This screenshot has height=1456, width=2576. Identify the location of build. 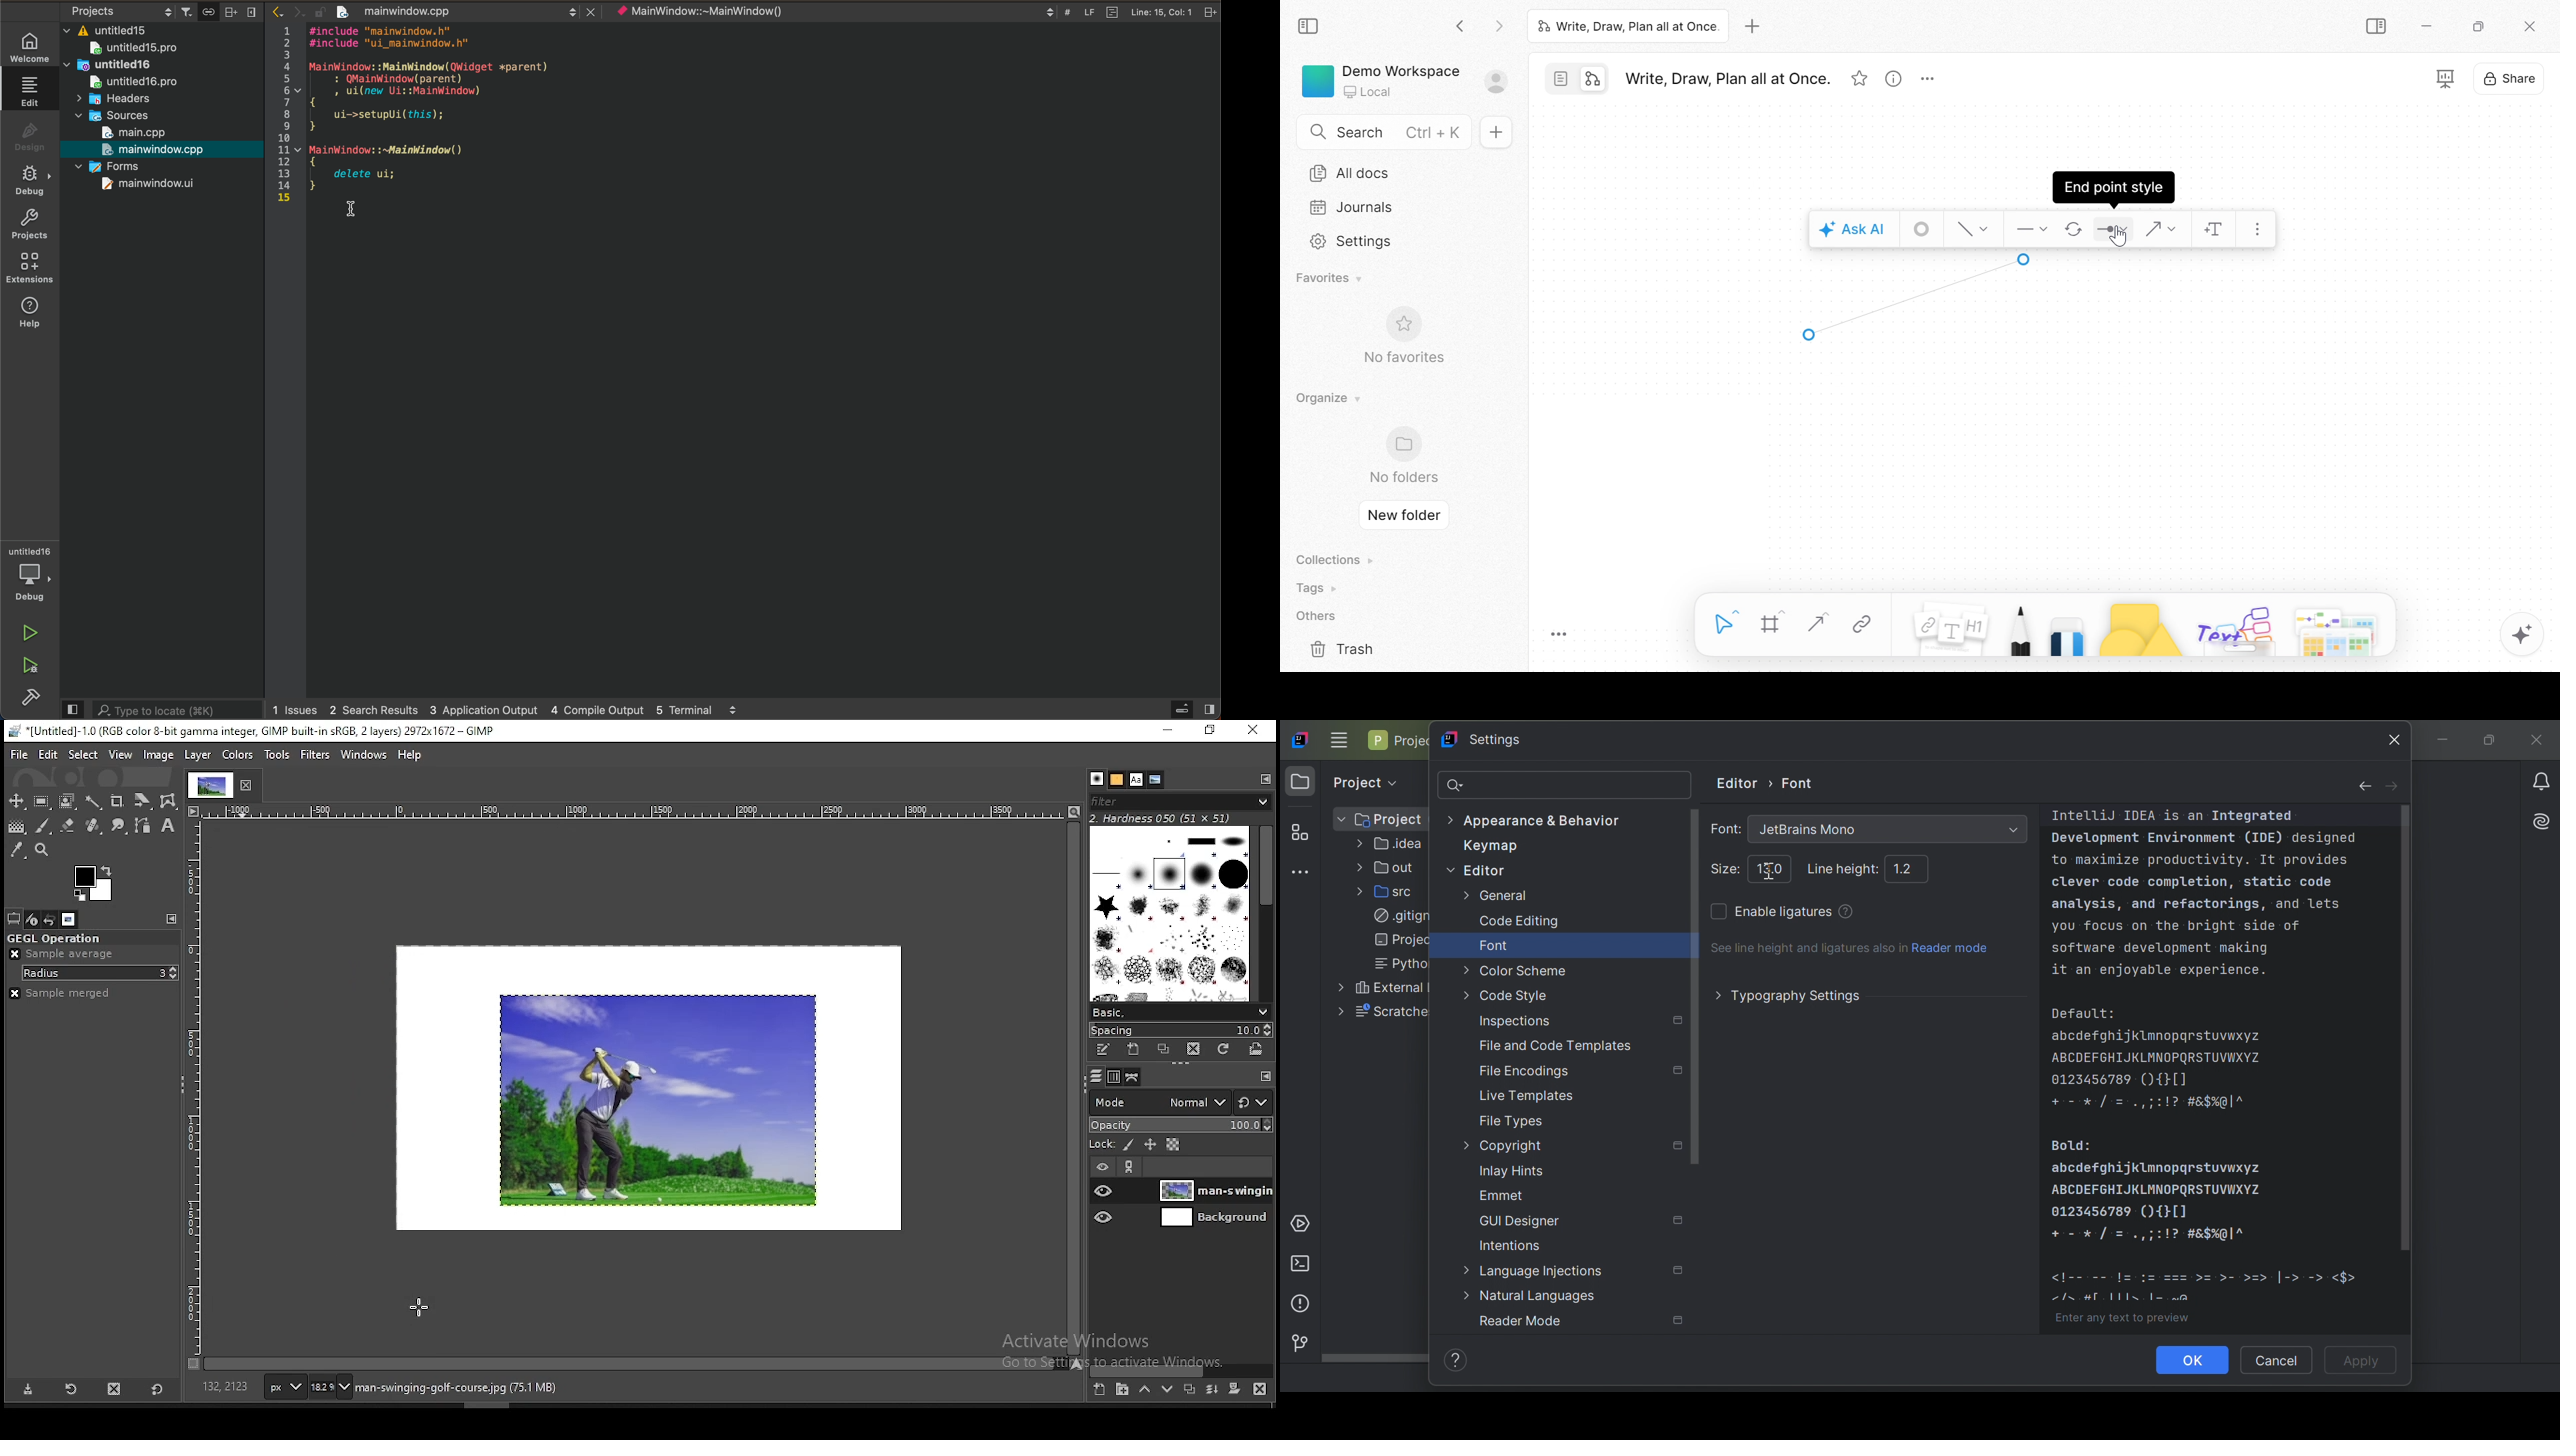
(28, 698).